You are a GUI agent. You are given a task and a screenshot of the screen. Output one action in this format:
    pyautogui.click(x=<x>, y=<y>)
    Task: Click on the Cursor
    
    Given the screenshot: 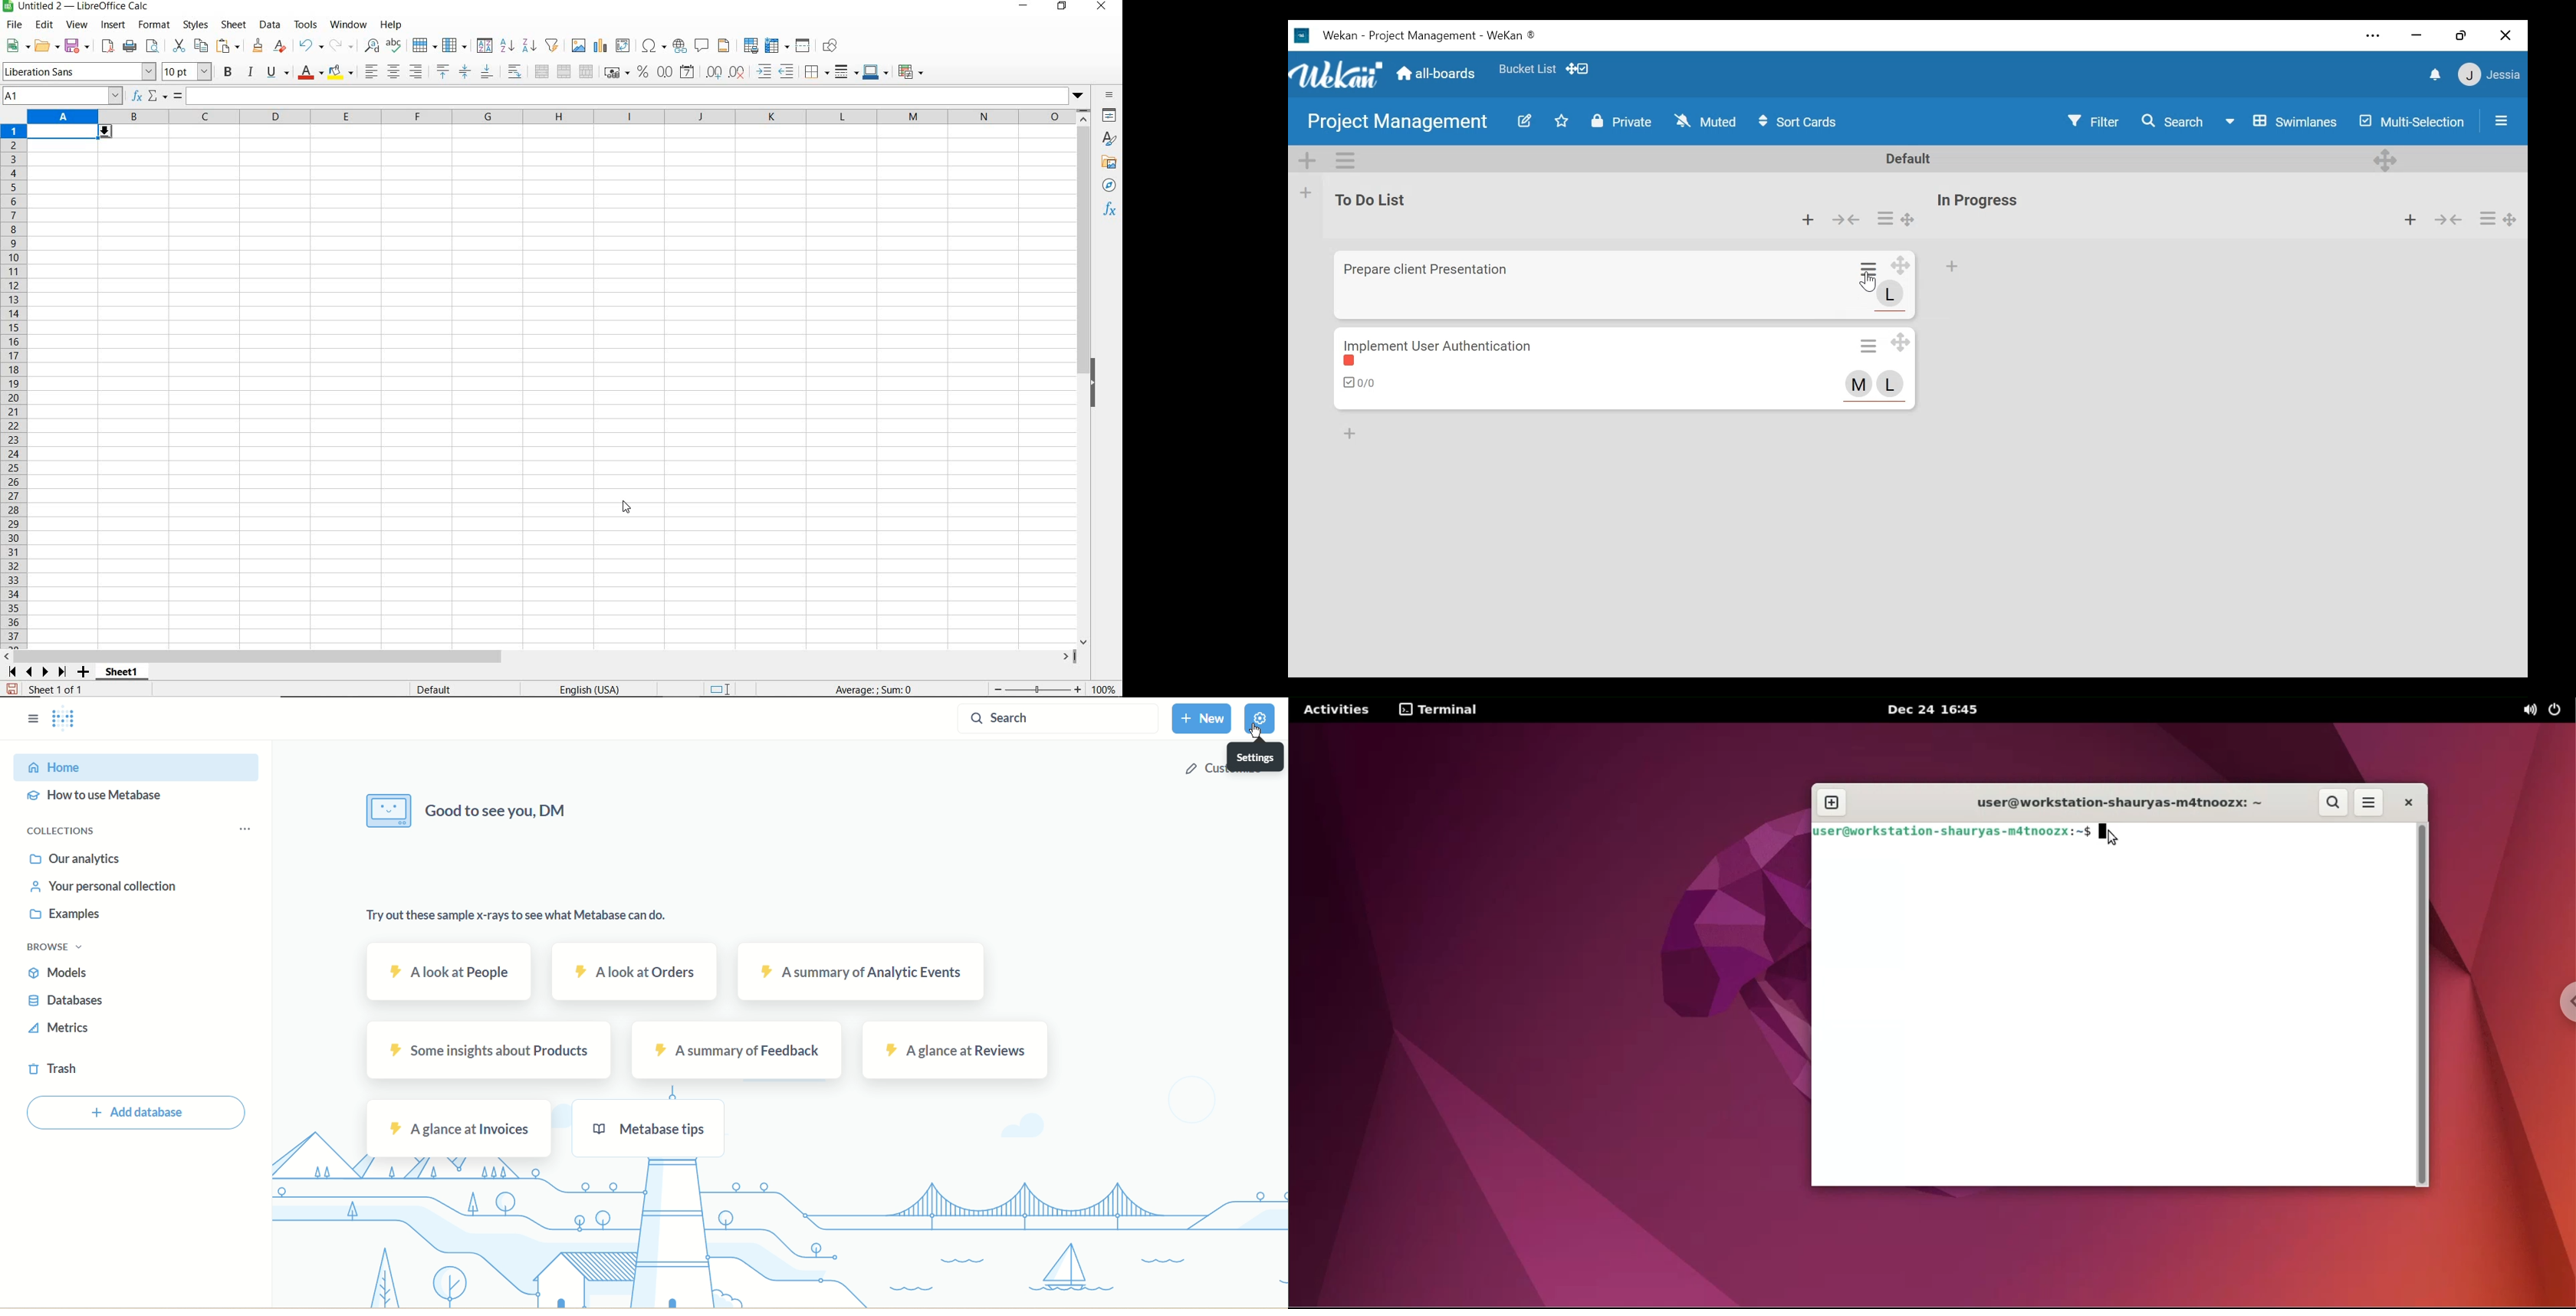 What is the action you would take?
    pyautogui.click(x=1868, y=282)
    